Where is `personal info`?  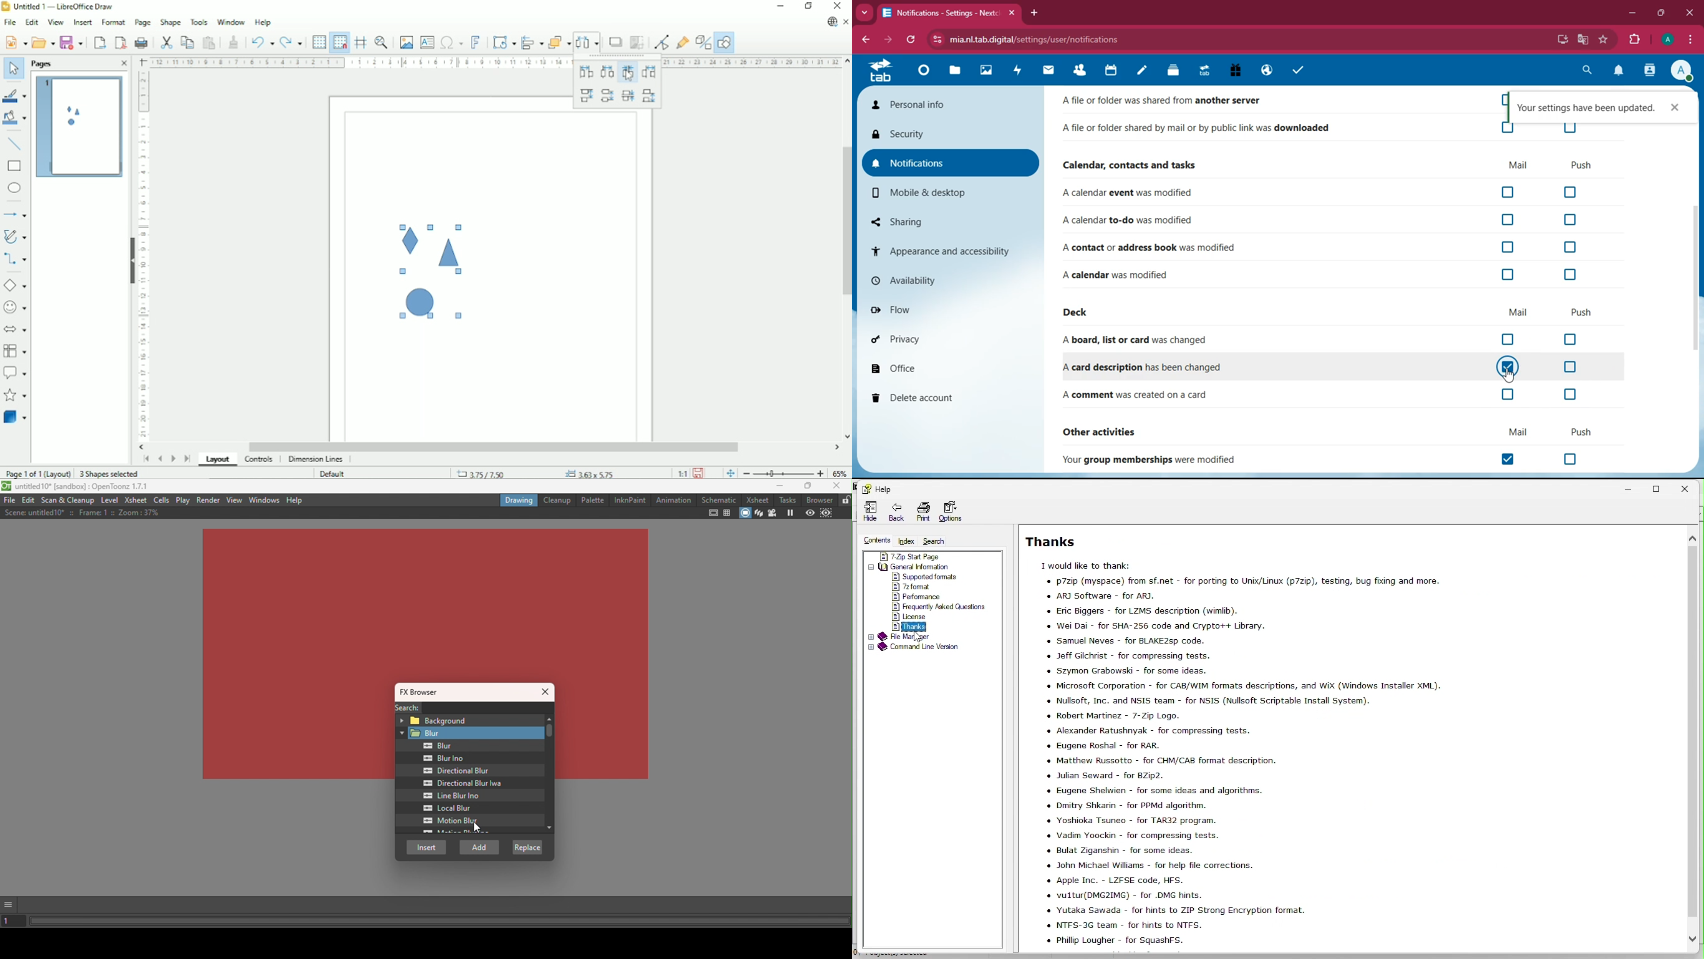 personal info is located at coordinates (947, 106).